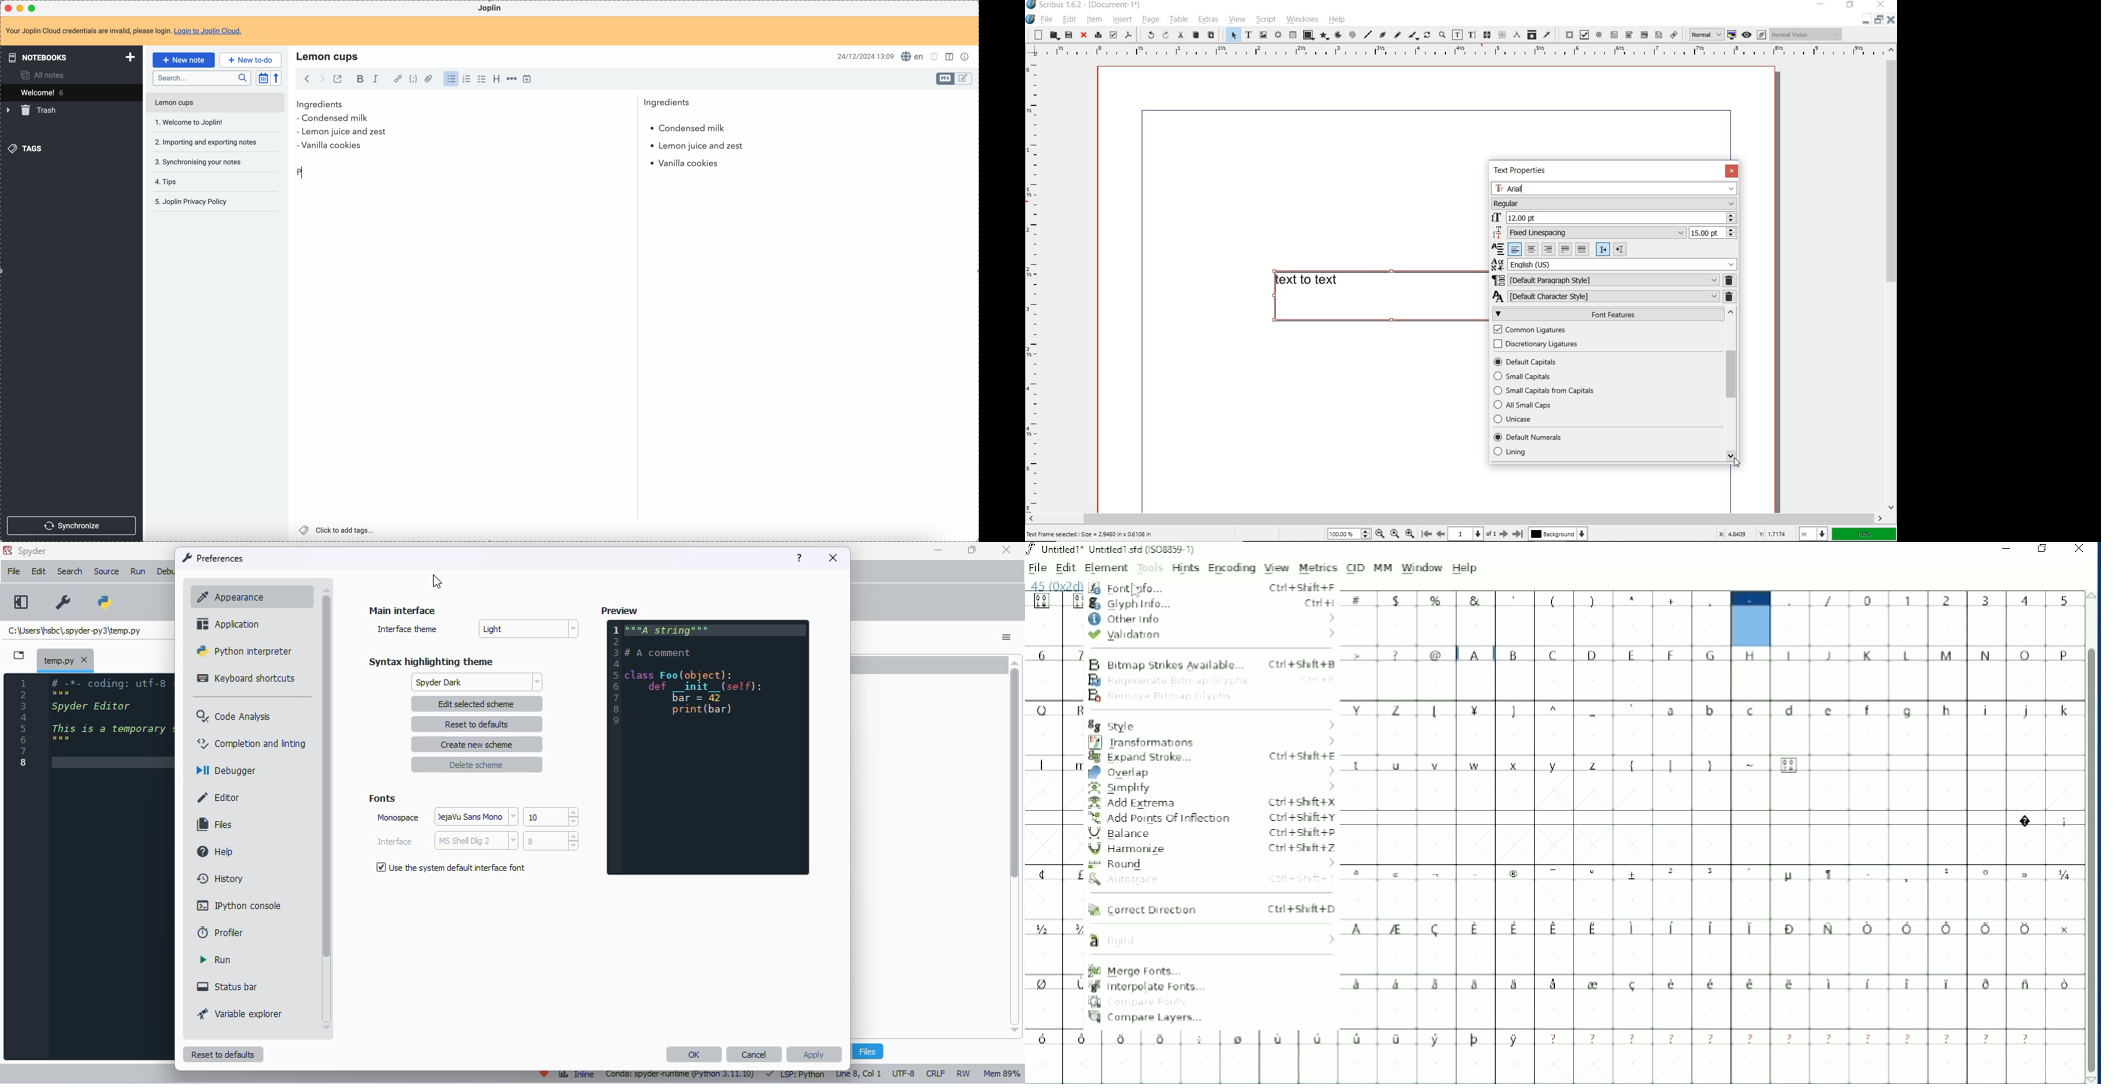 This screenshot has height=1092, width=2128. What do you see at coordinates (1533, 710) in the screenshot?
I see `Symbols` at bounding box center [1533, 710].